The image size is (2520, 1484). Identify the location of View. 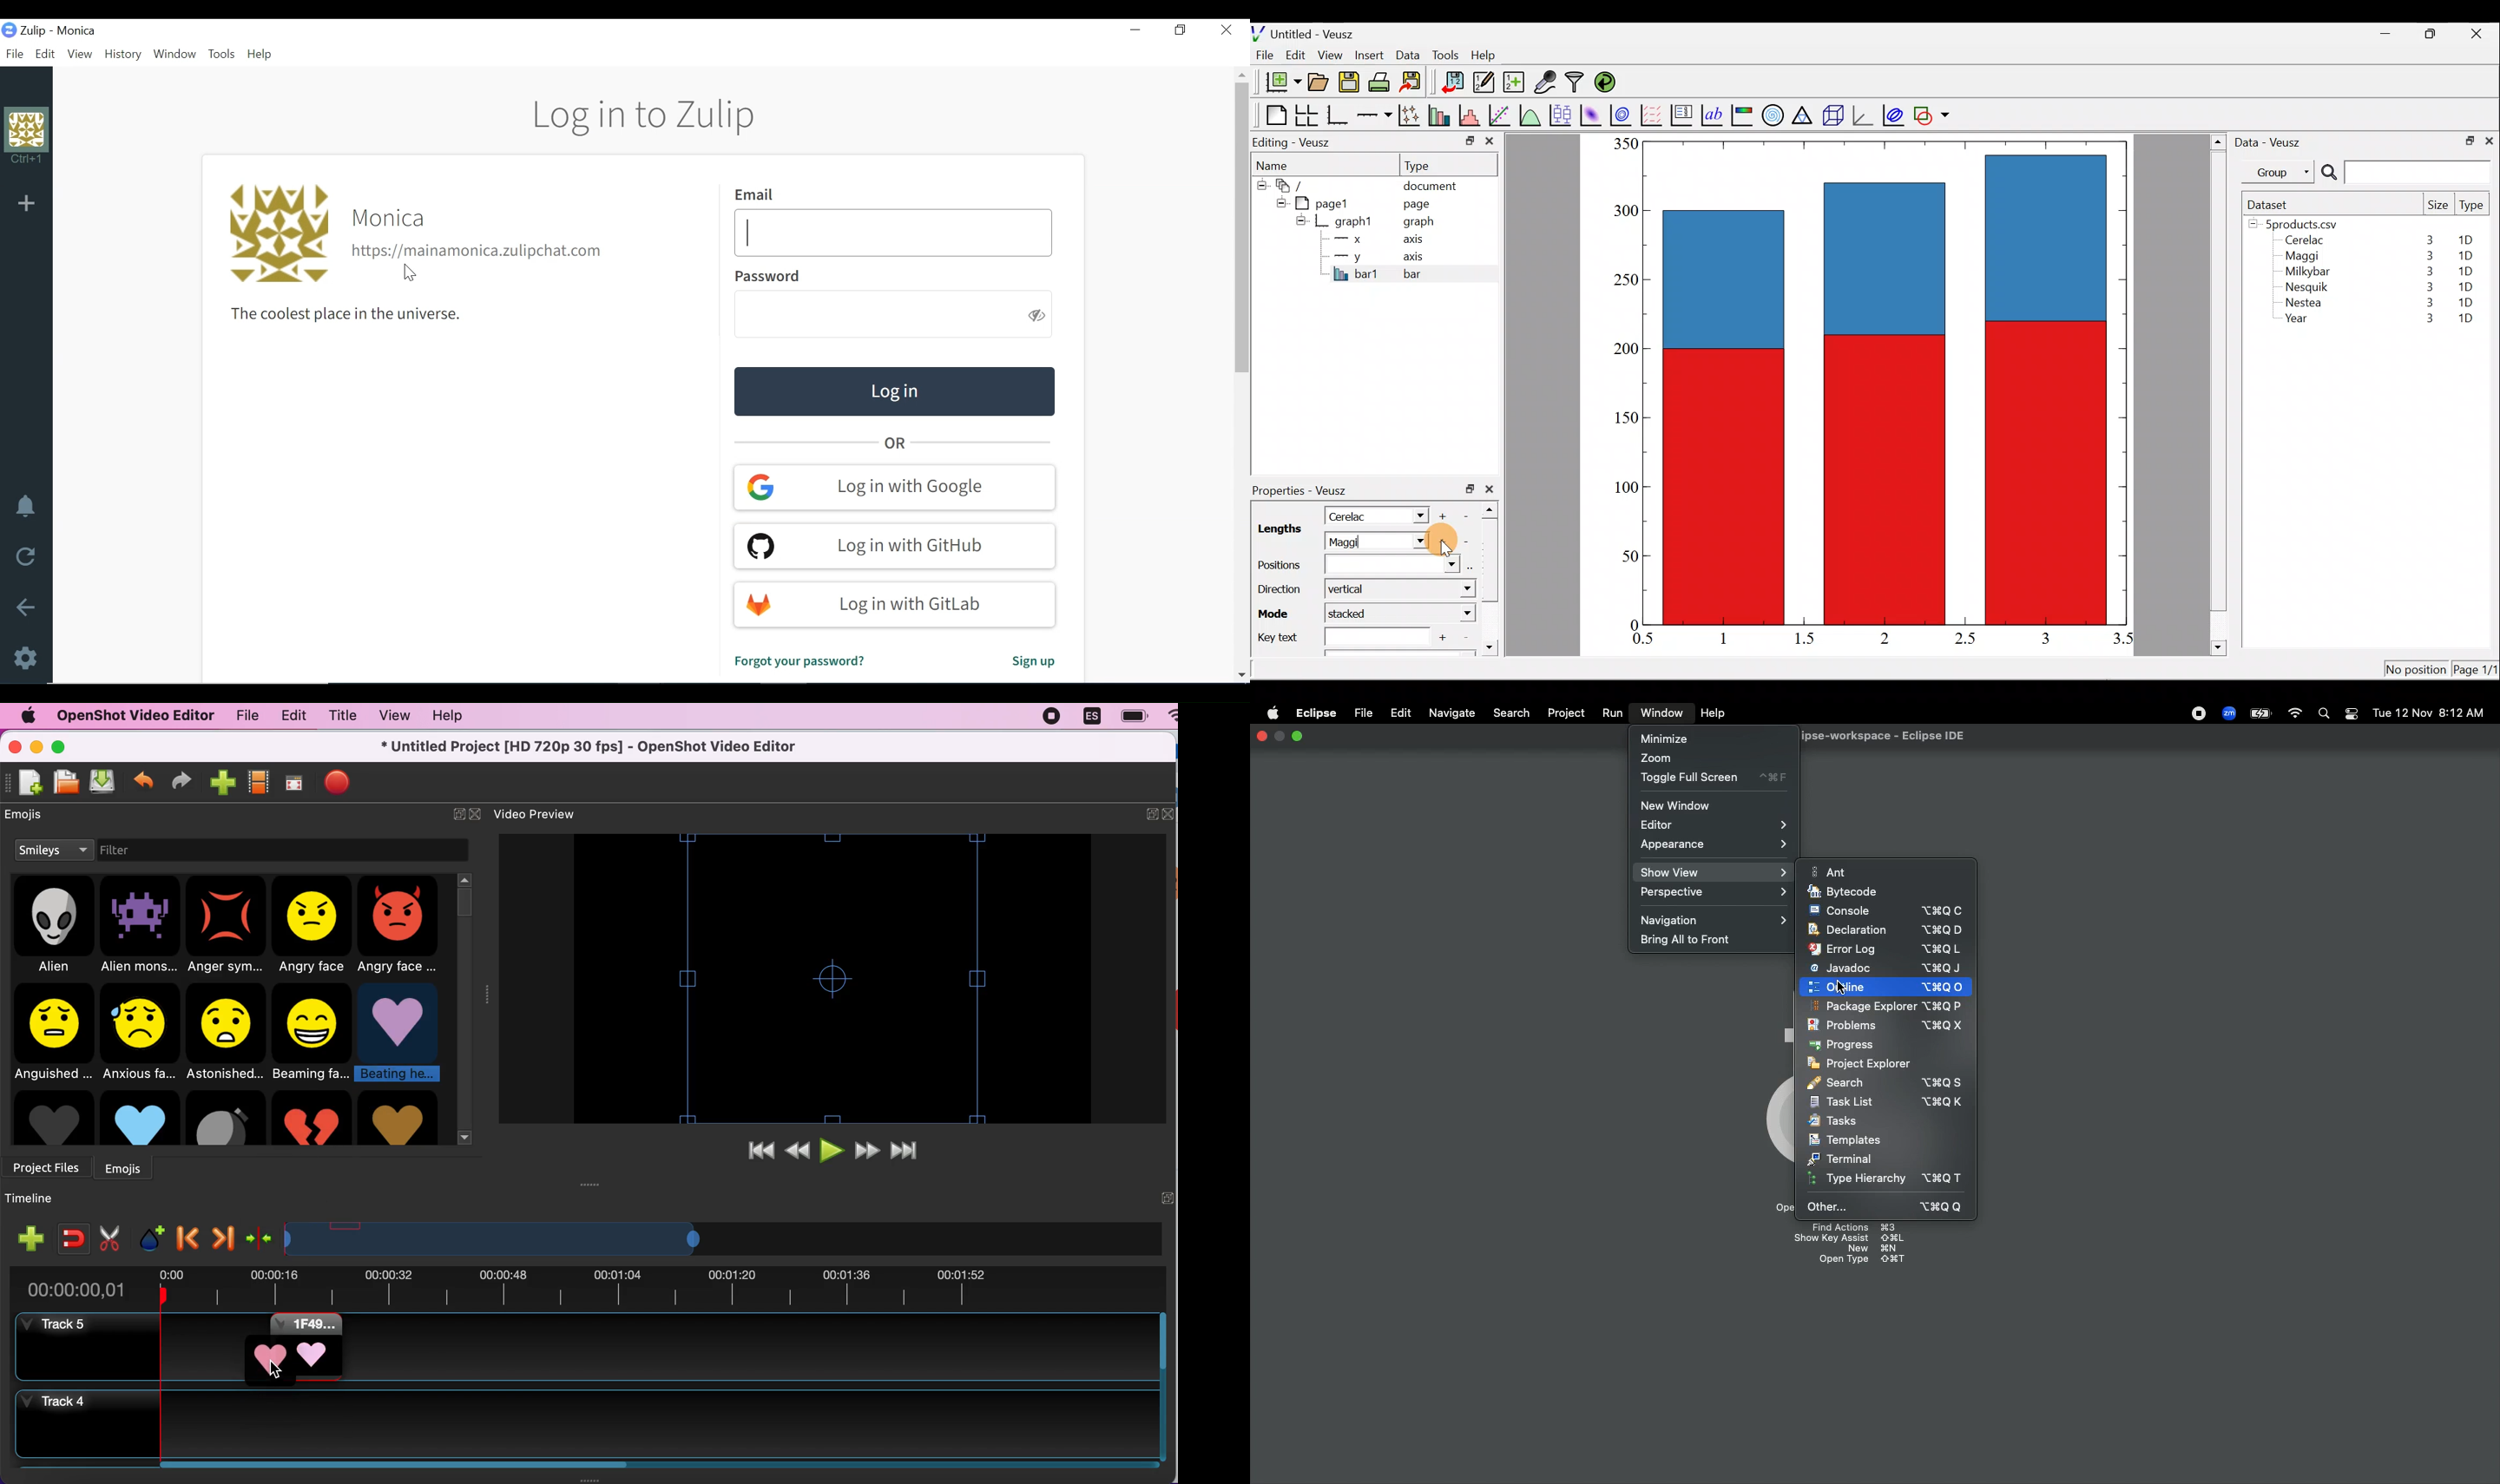
(79, 54).